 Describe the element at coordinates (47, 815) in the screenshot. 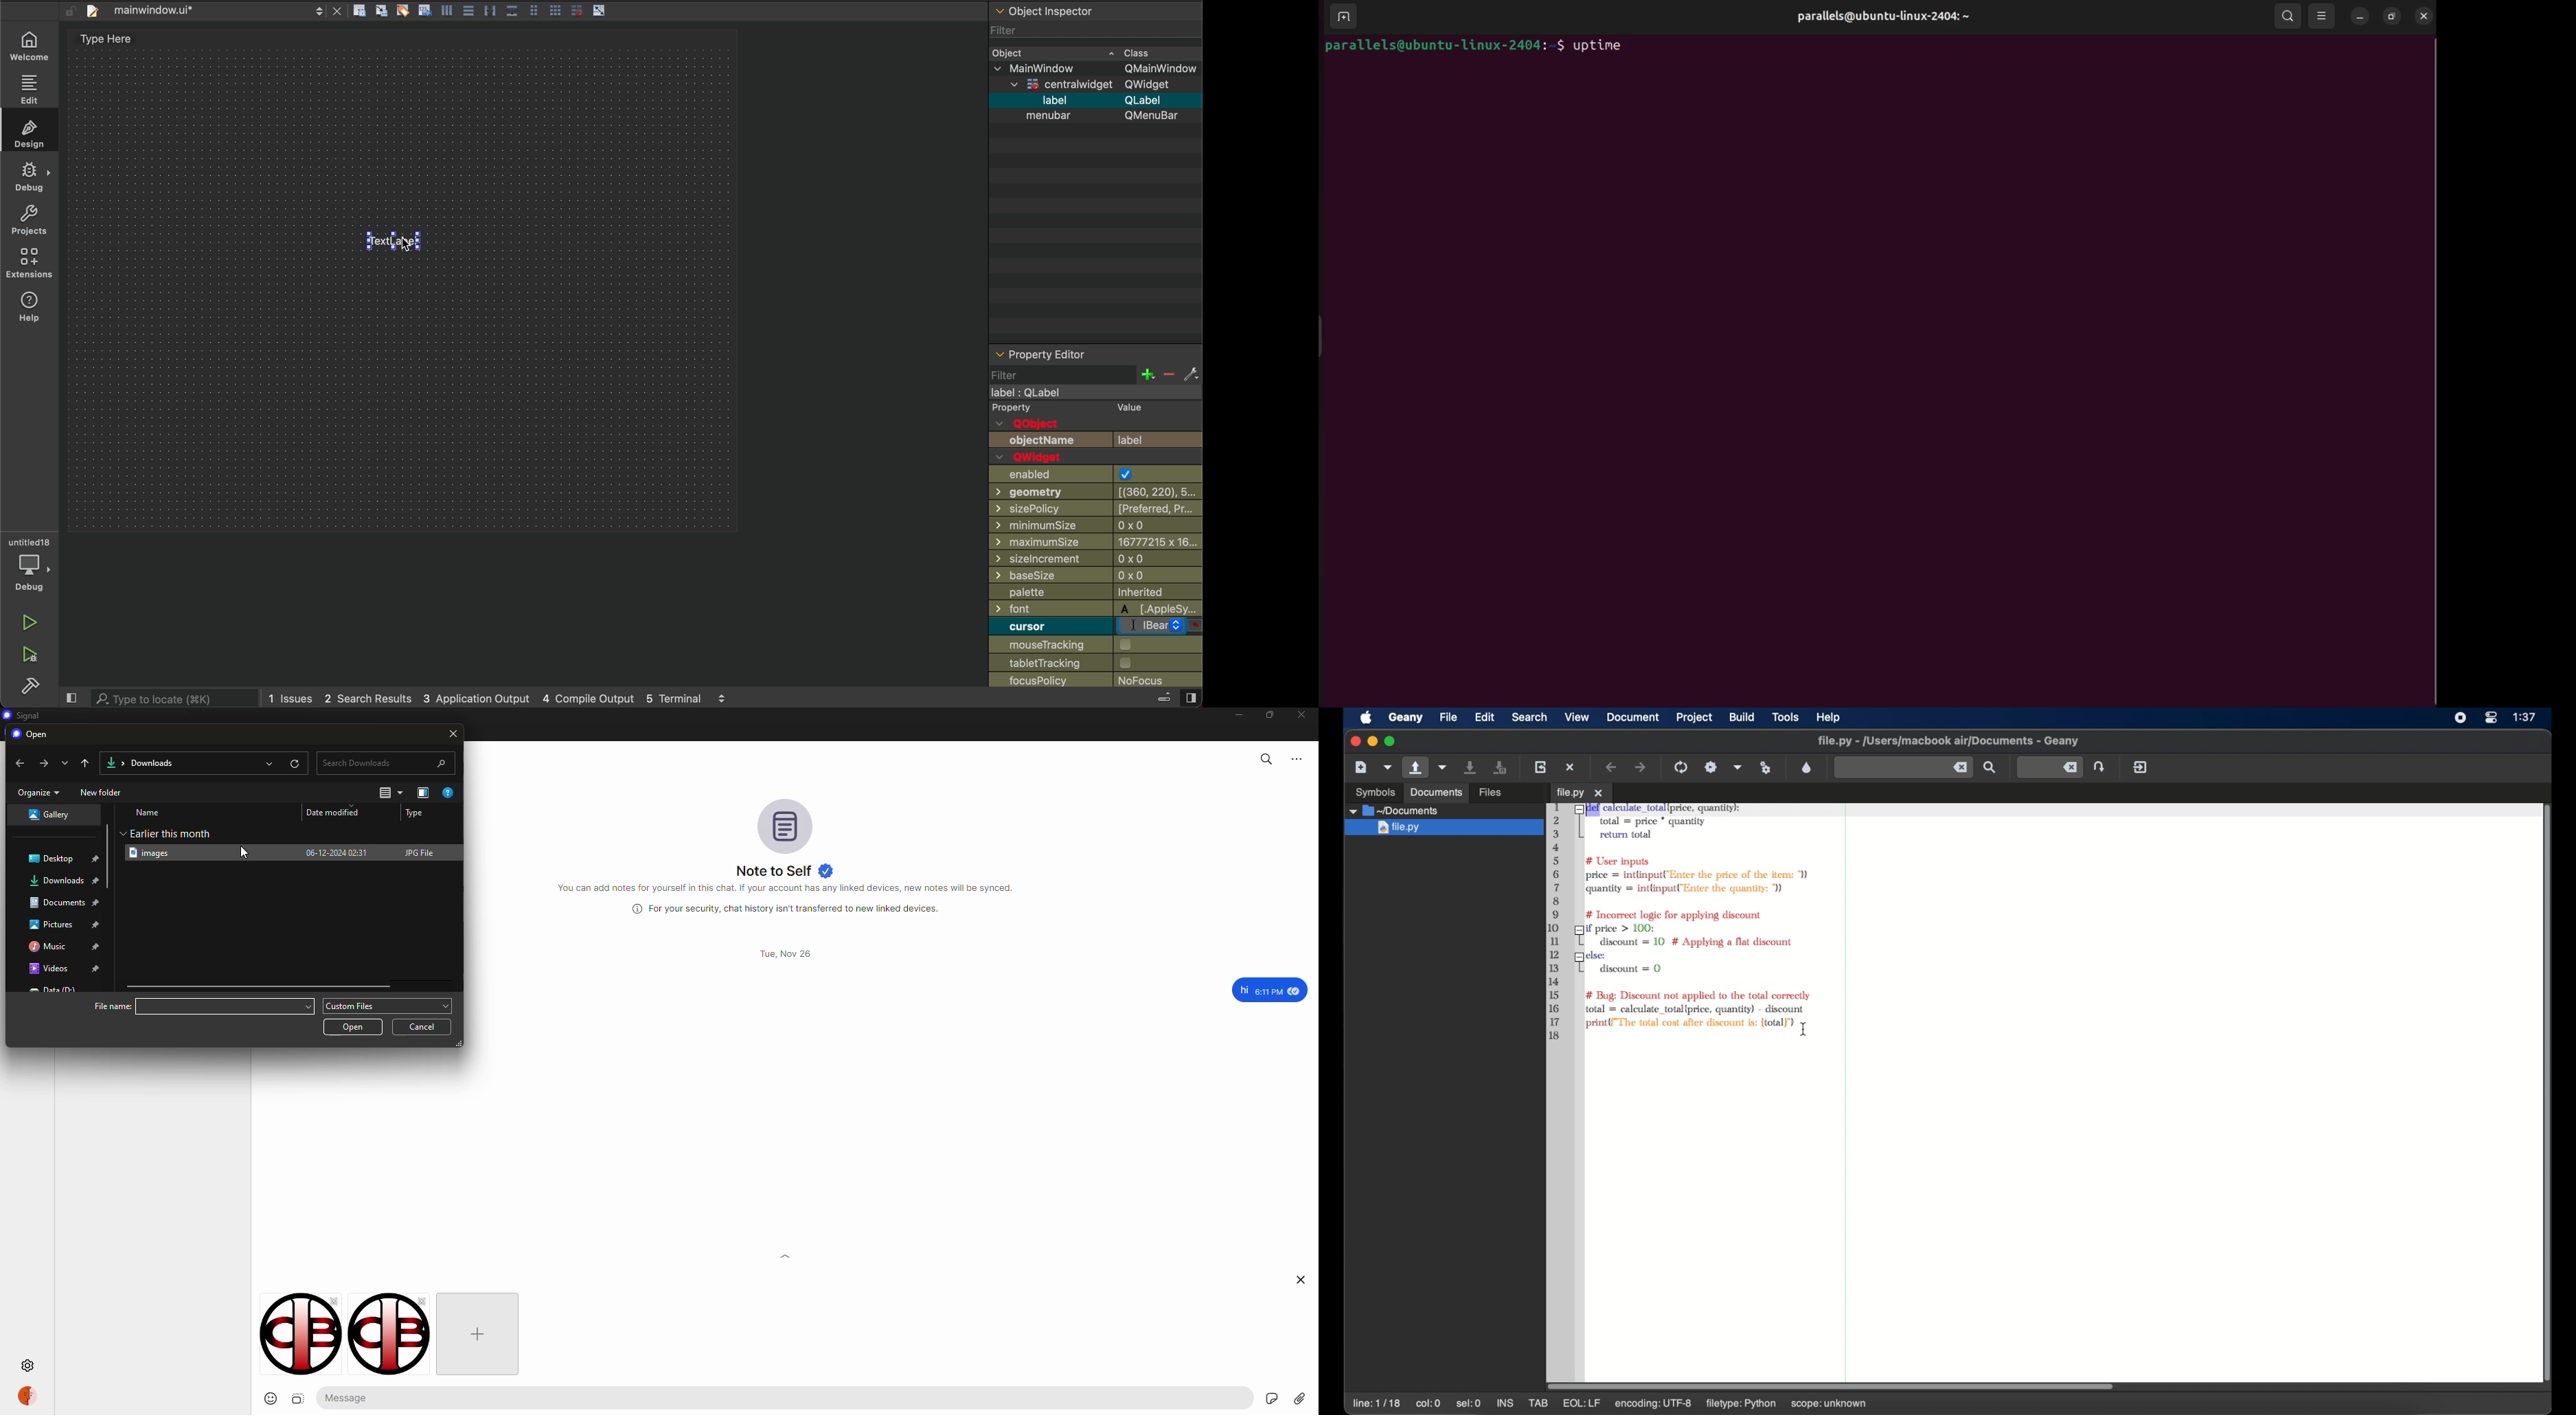

I see `location` at that location.